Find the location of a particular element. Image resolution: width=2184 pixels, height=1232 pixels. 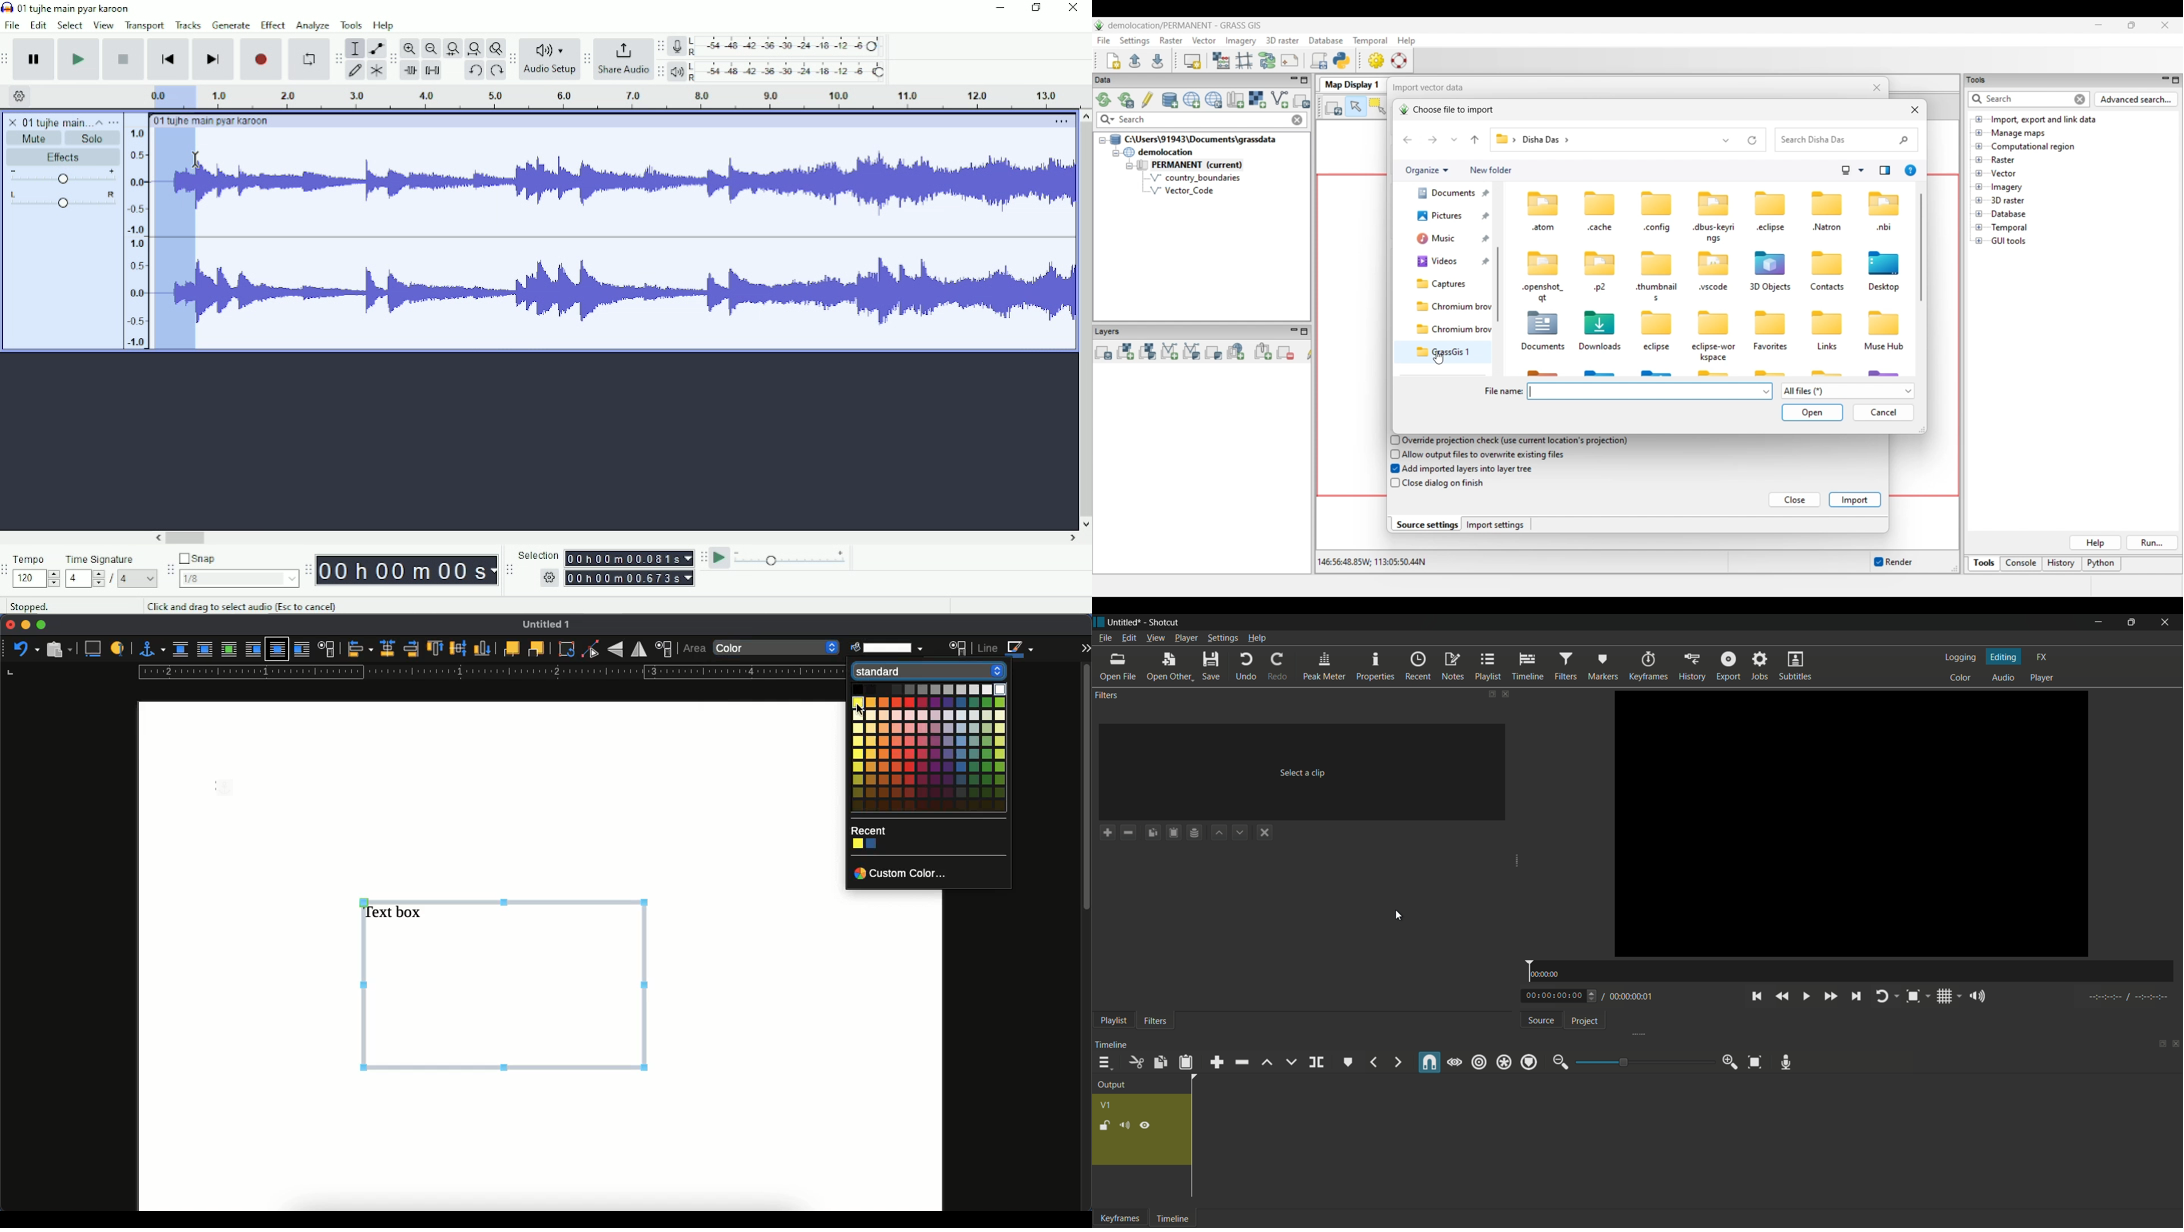

export is located at coordinates (1729, 666).